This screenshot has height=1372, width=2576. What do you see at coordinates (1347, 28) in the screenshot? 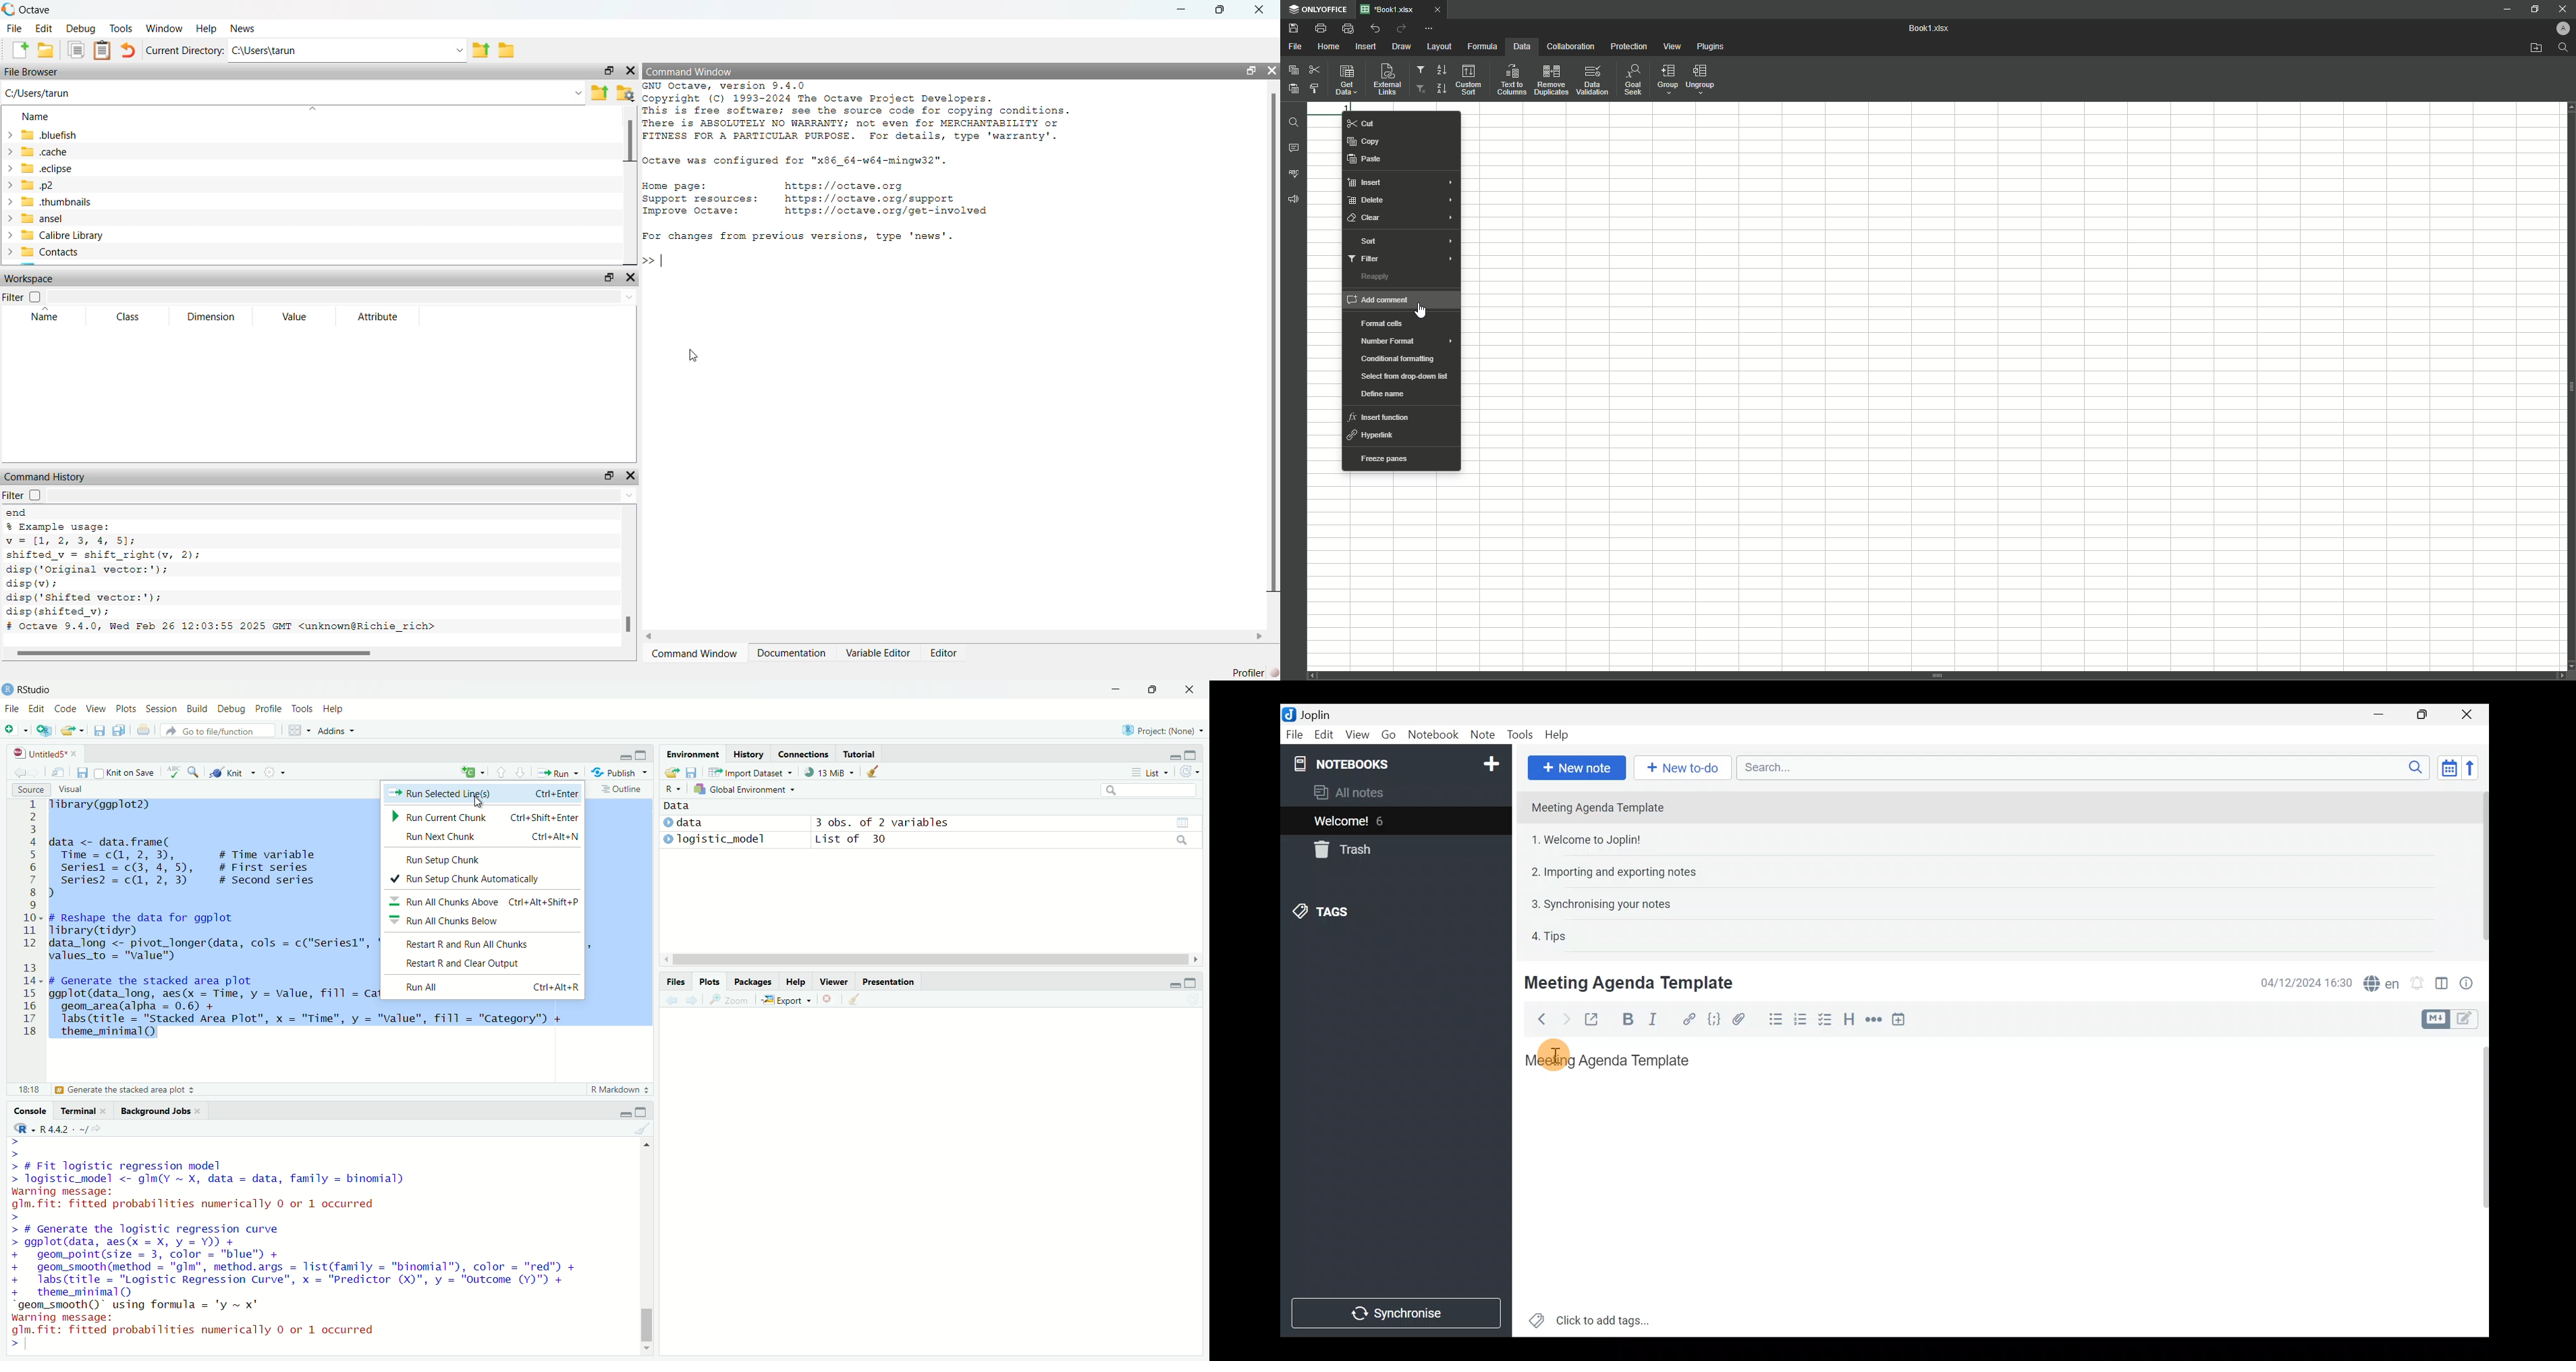
I see `Quick Print` at bounding box center [1347, 28].